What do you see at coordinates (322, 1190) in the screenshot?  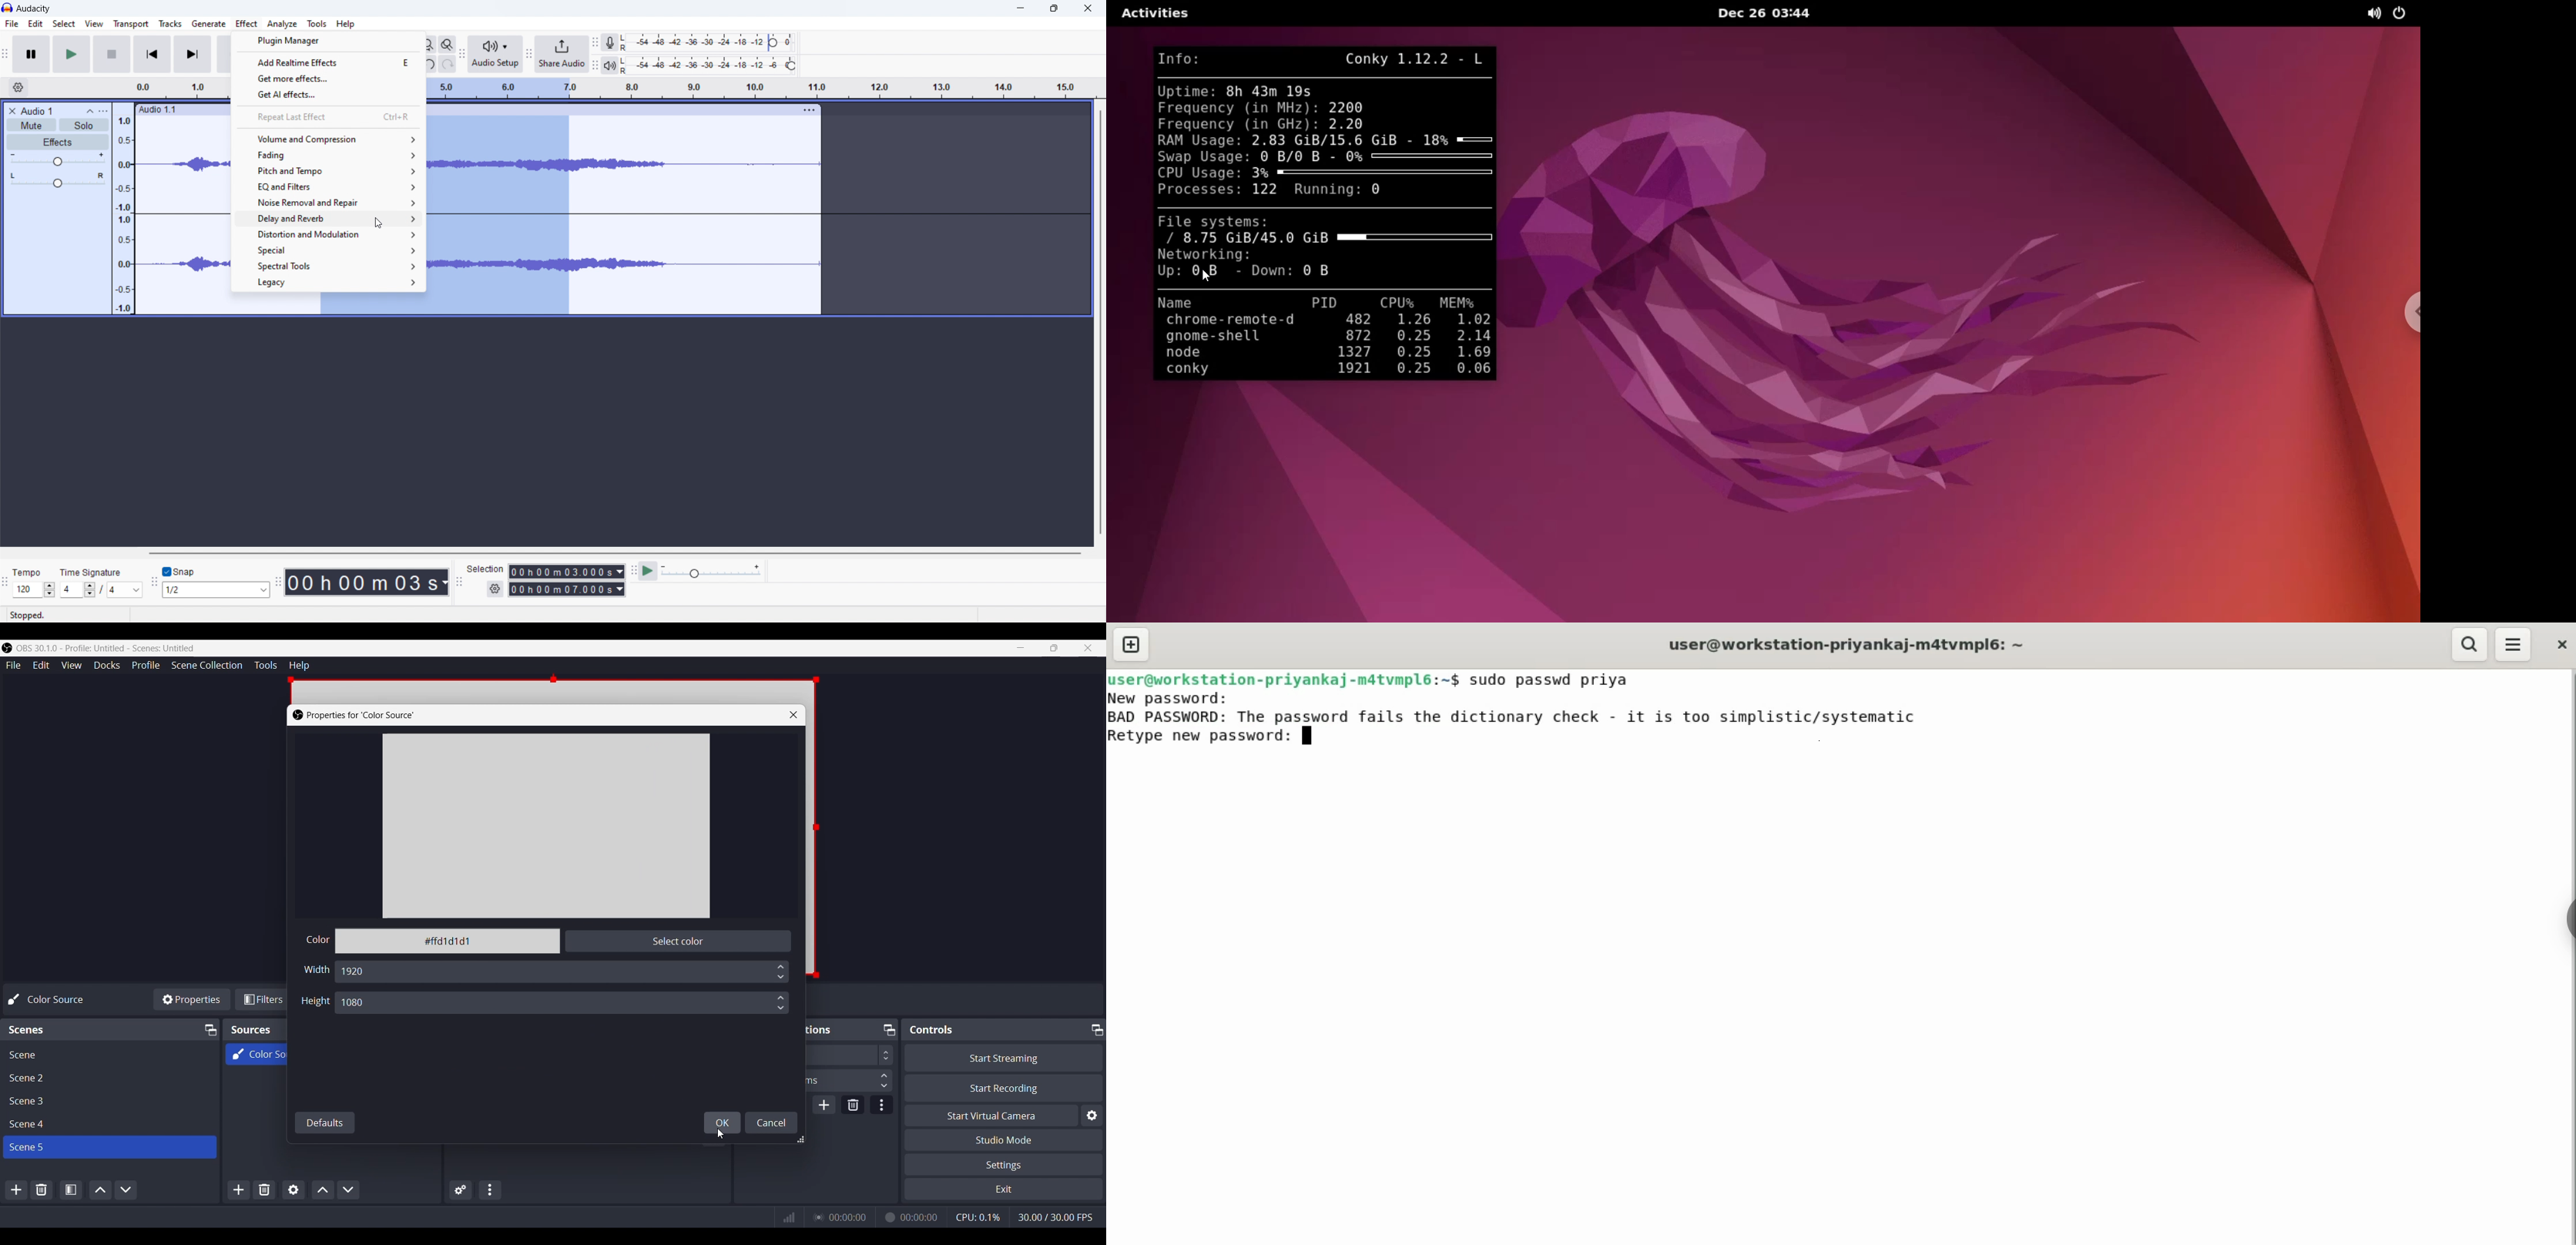 I see `Move Sources Up ` at bounding box center [322, 1190].